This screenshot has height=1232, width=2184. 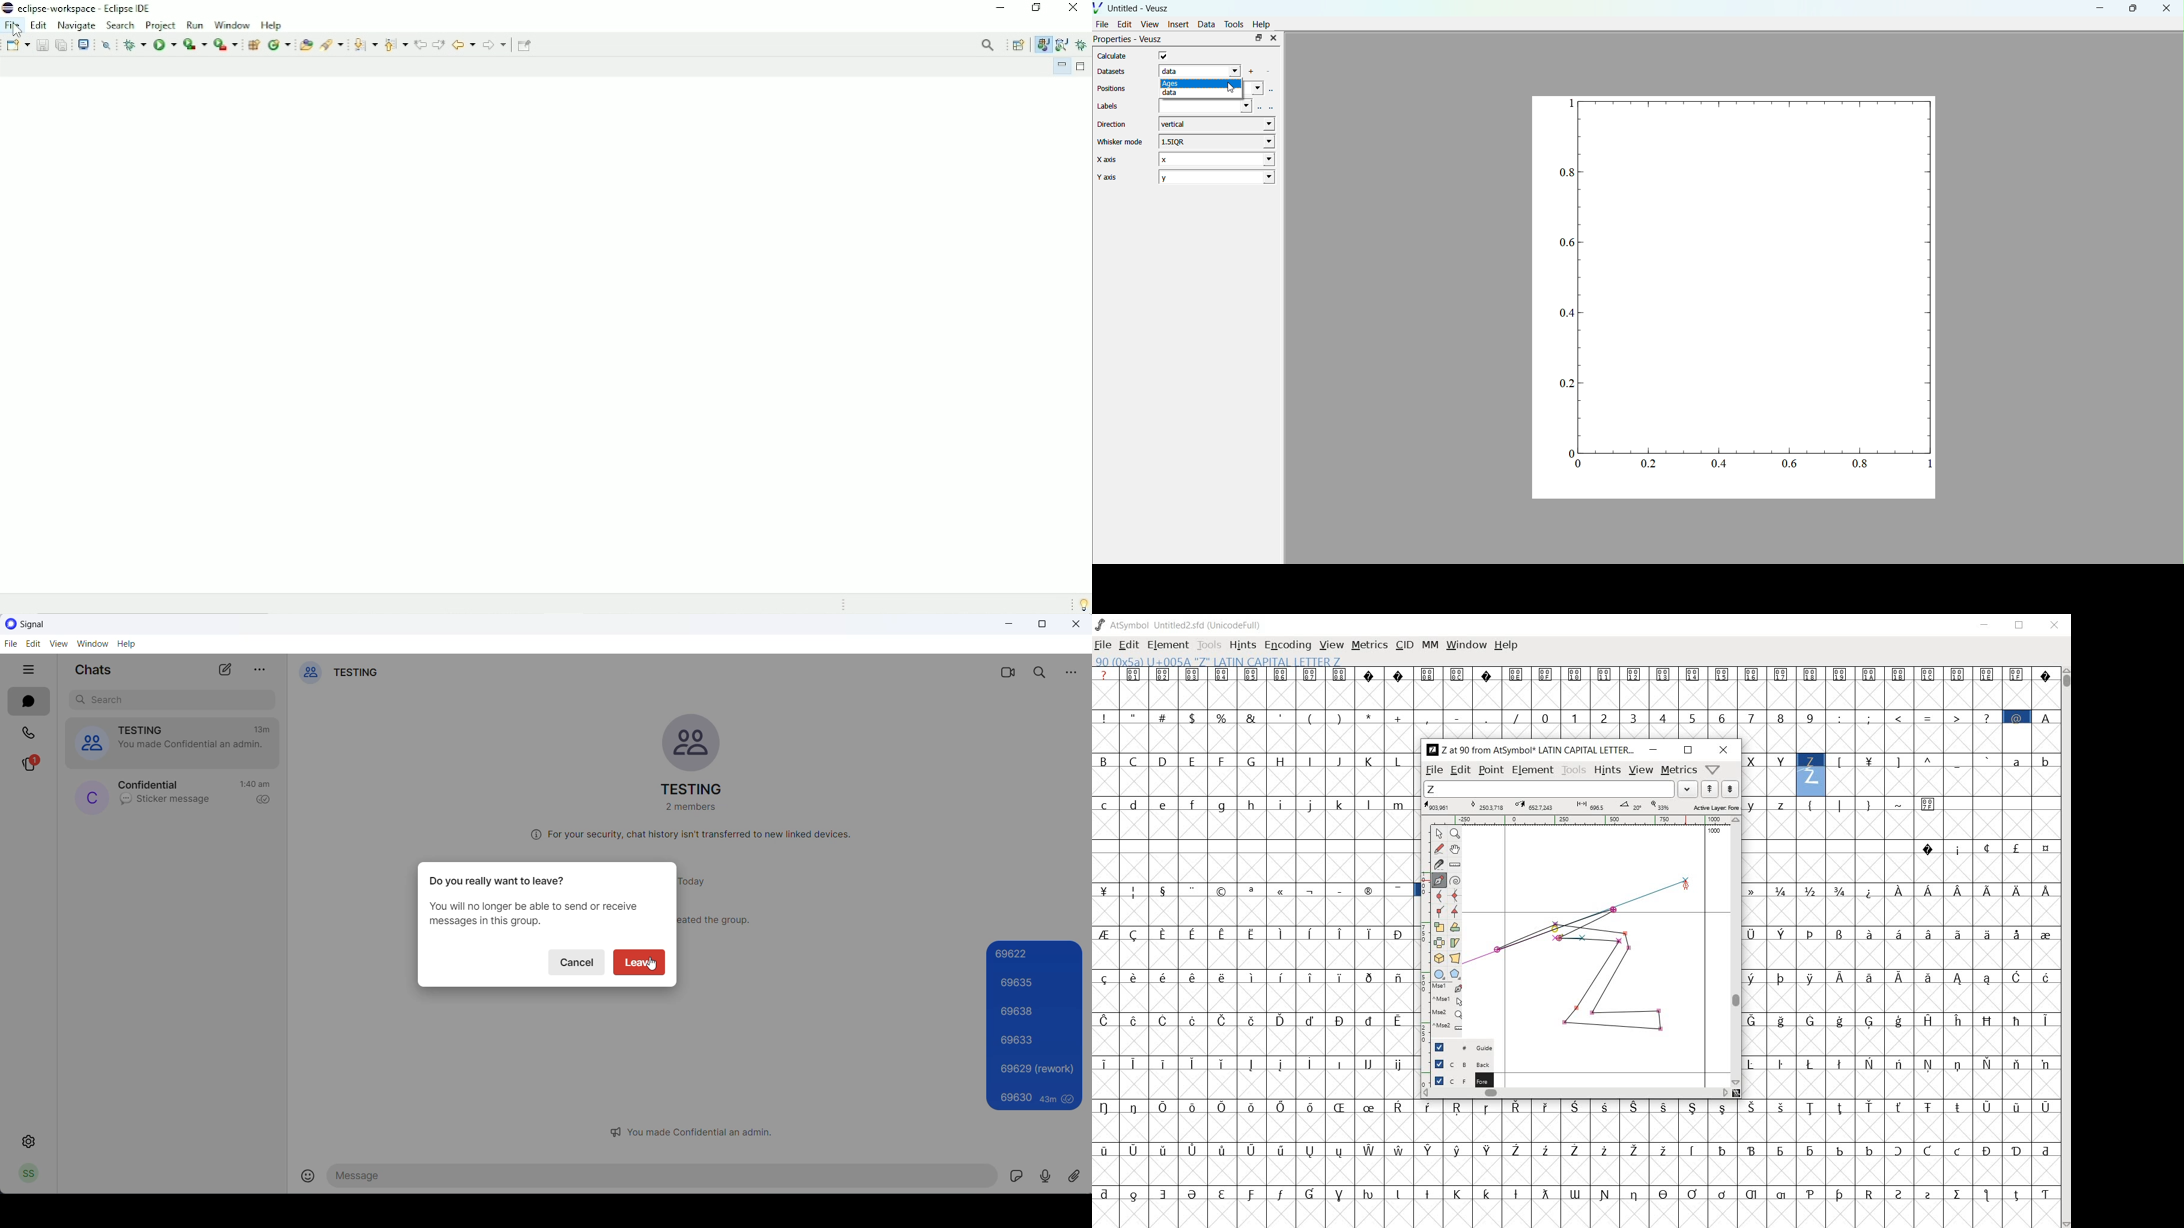 I want to click on scrollbar, so click(x=1576, y=1094).